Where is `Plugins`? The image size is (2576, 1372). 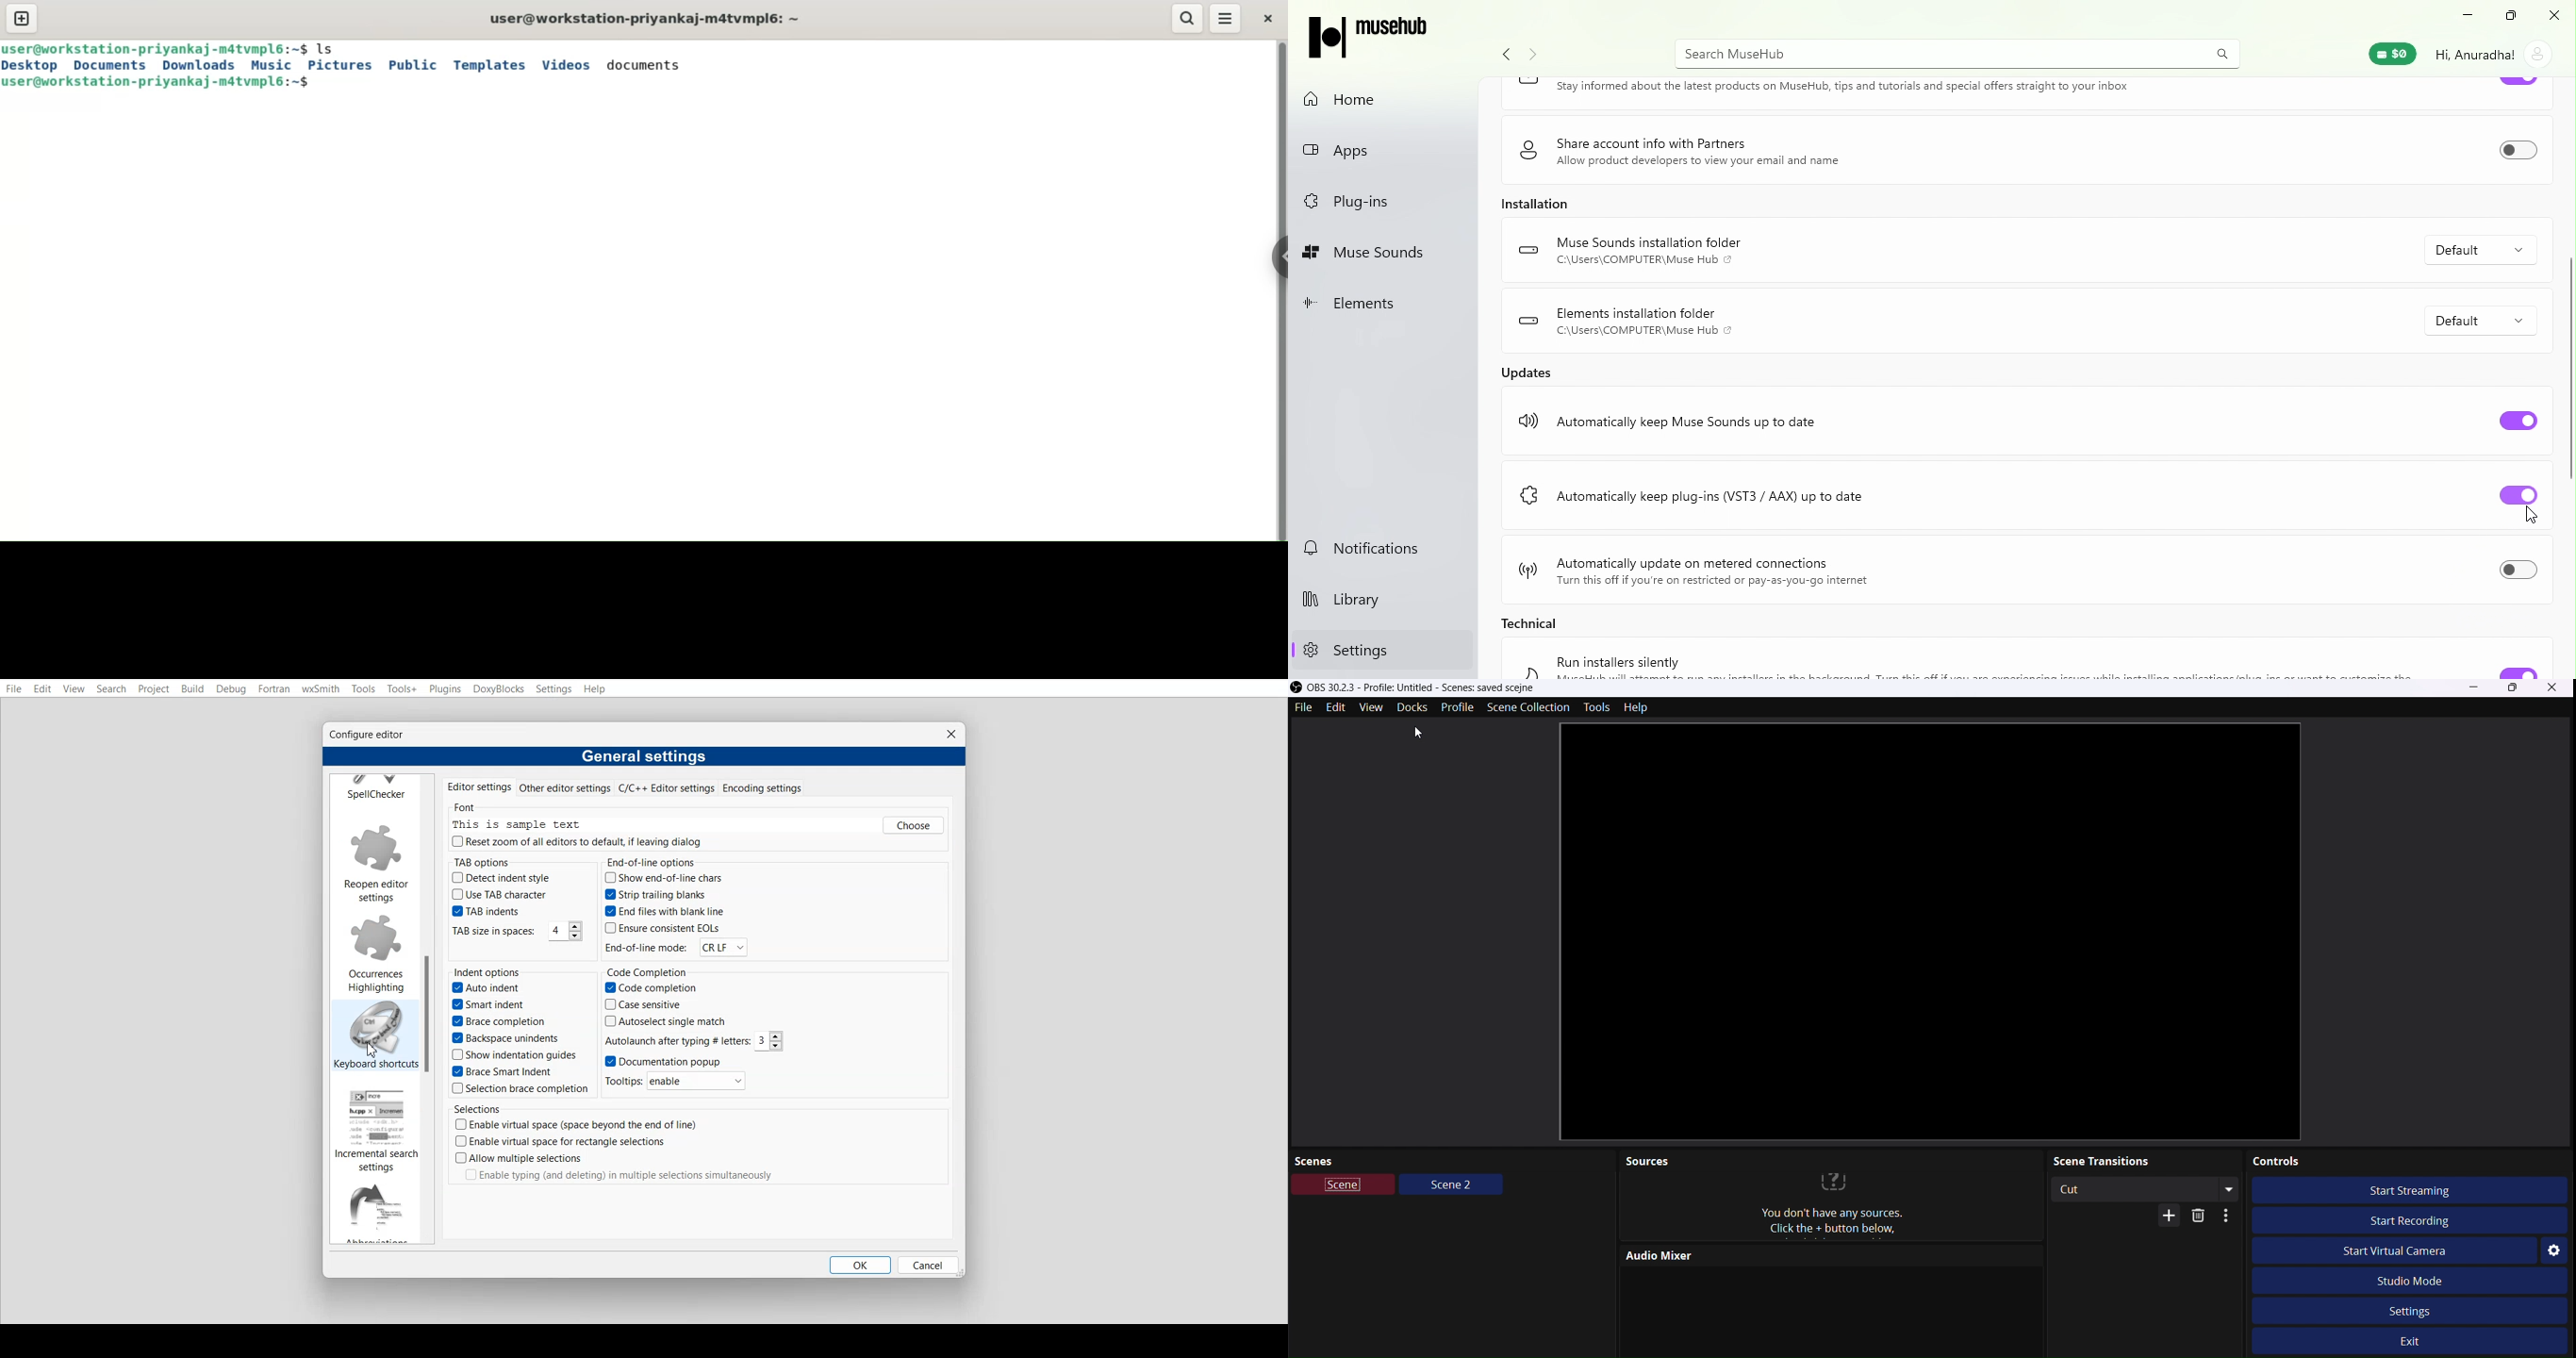 Plugins is located at coordinates (445, 689).